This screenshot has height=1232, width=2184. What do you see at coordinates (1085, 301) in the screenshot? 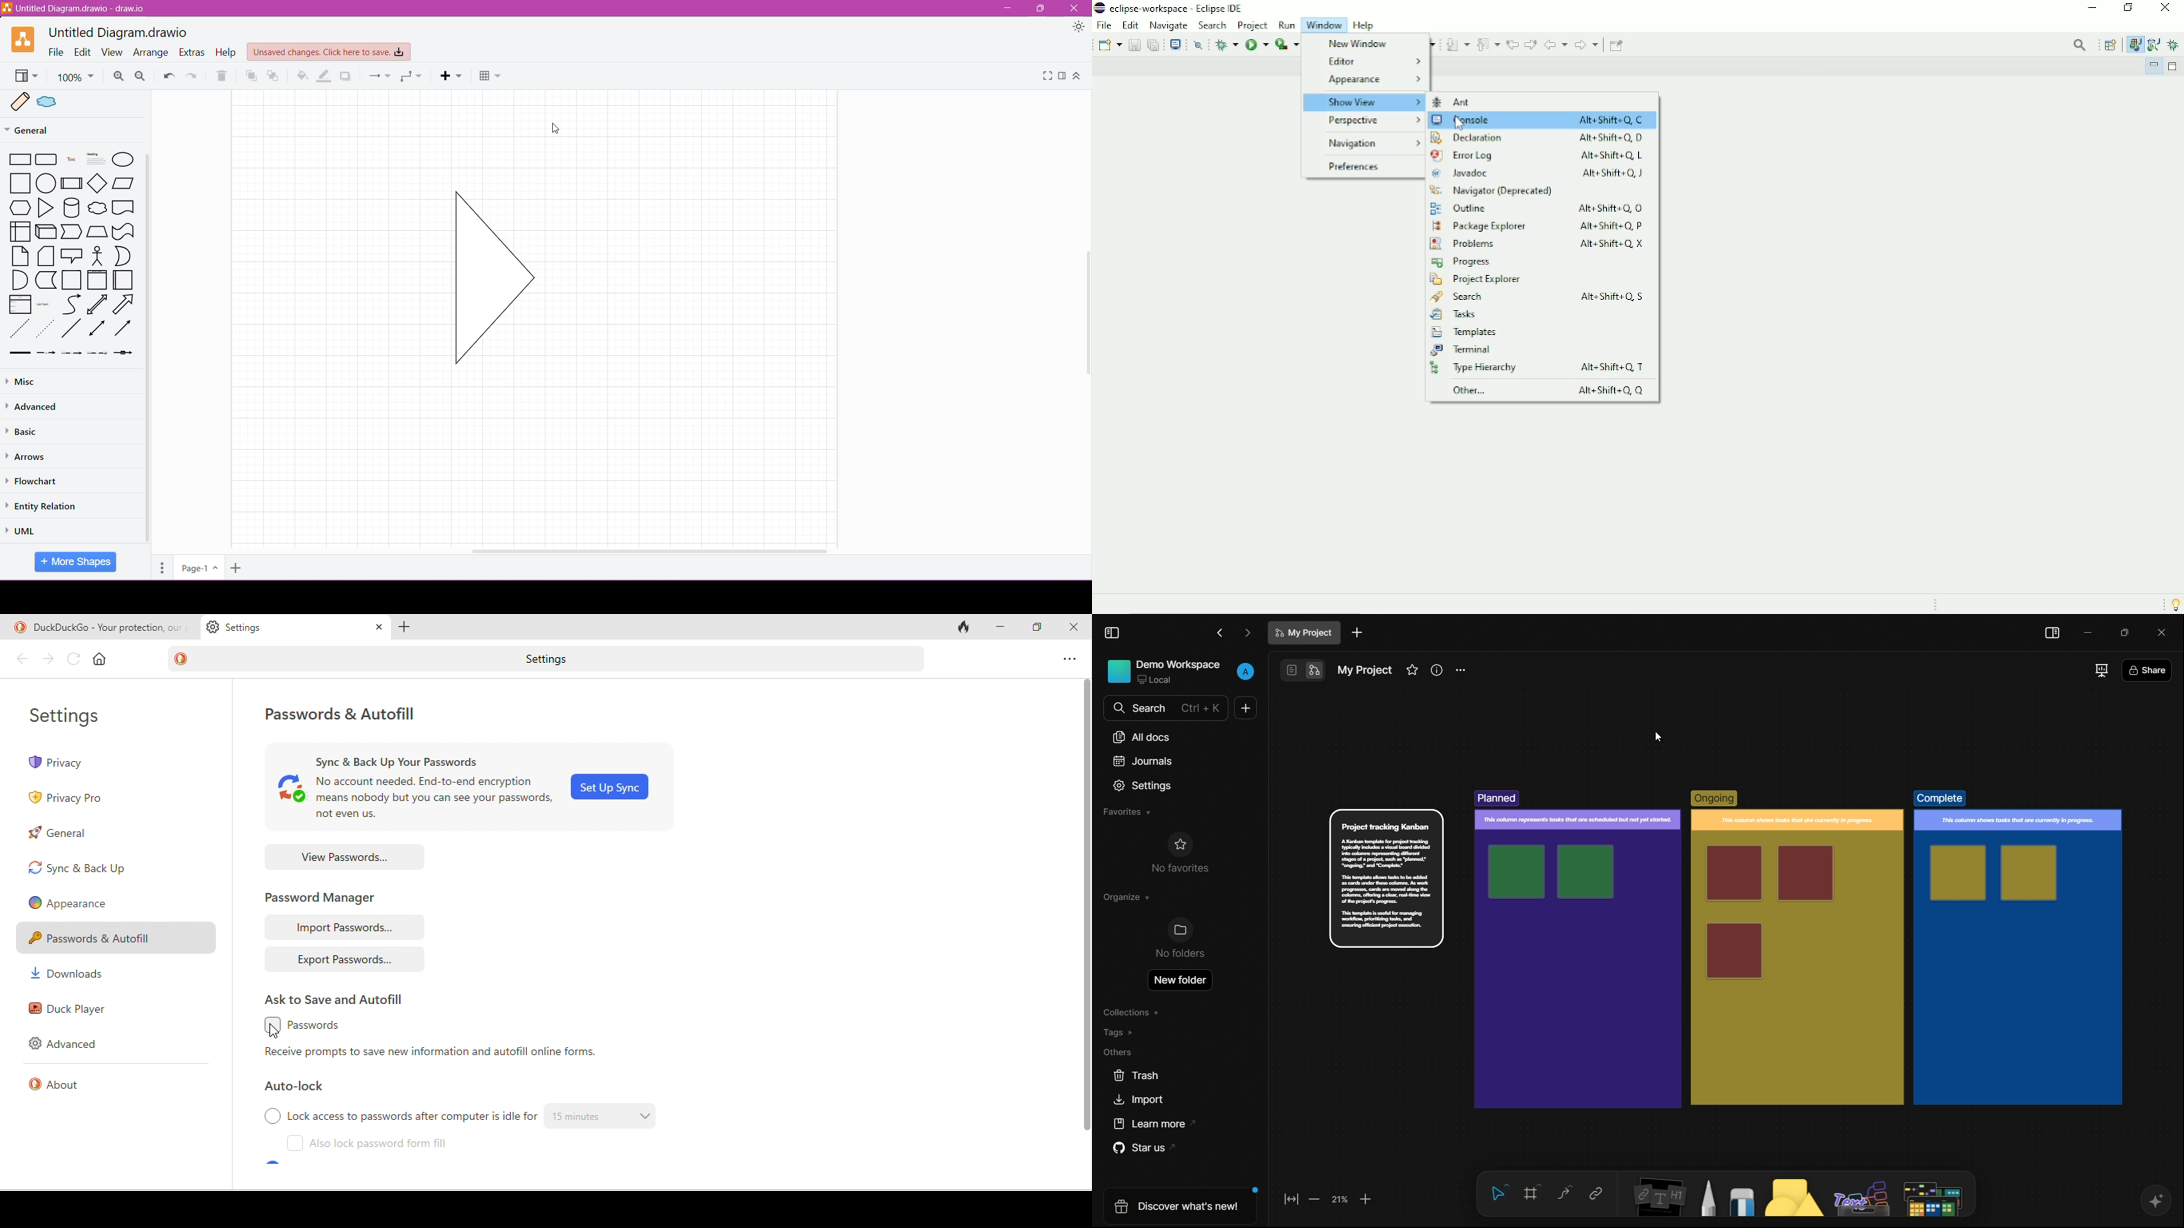
I see `Vertical Scroll Bar` at bounding box center [1085, 301].